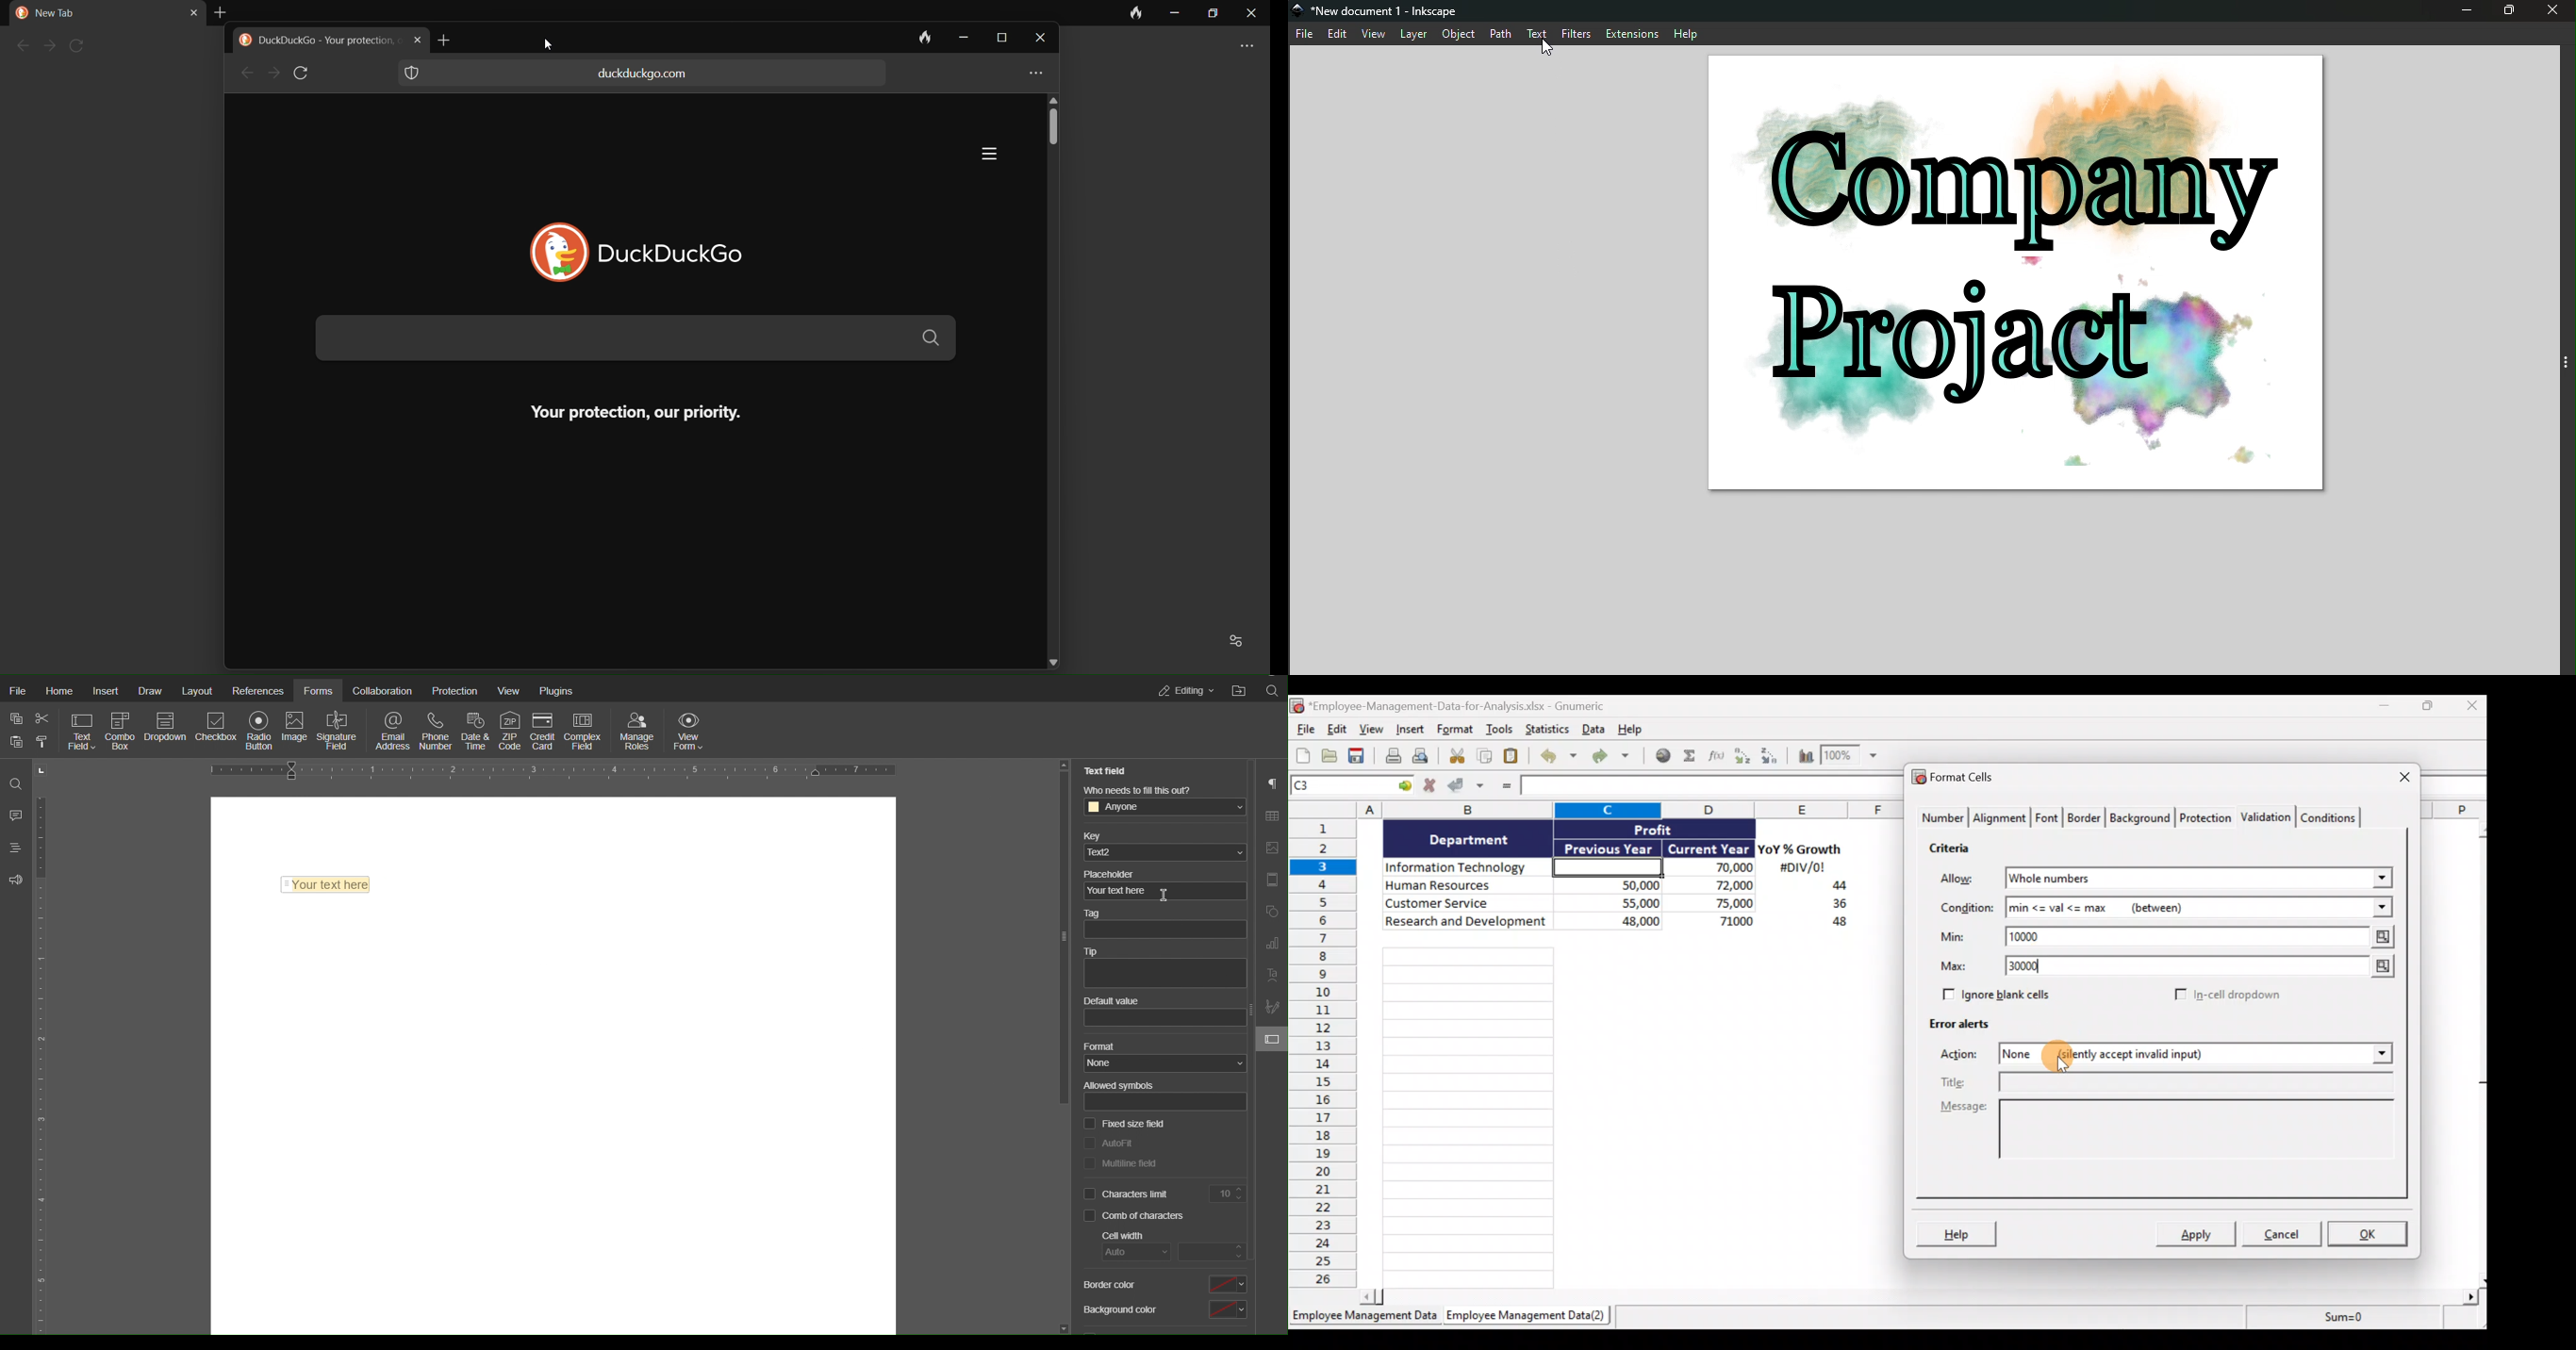 The width and height of the screenshot is (2576, 1372). I want to click on min <= val <= max (between), so click(2183, 910).